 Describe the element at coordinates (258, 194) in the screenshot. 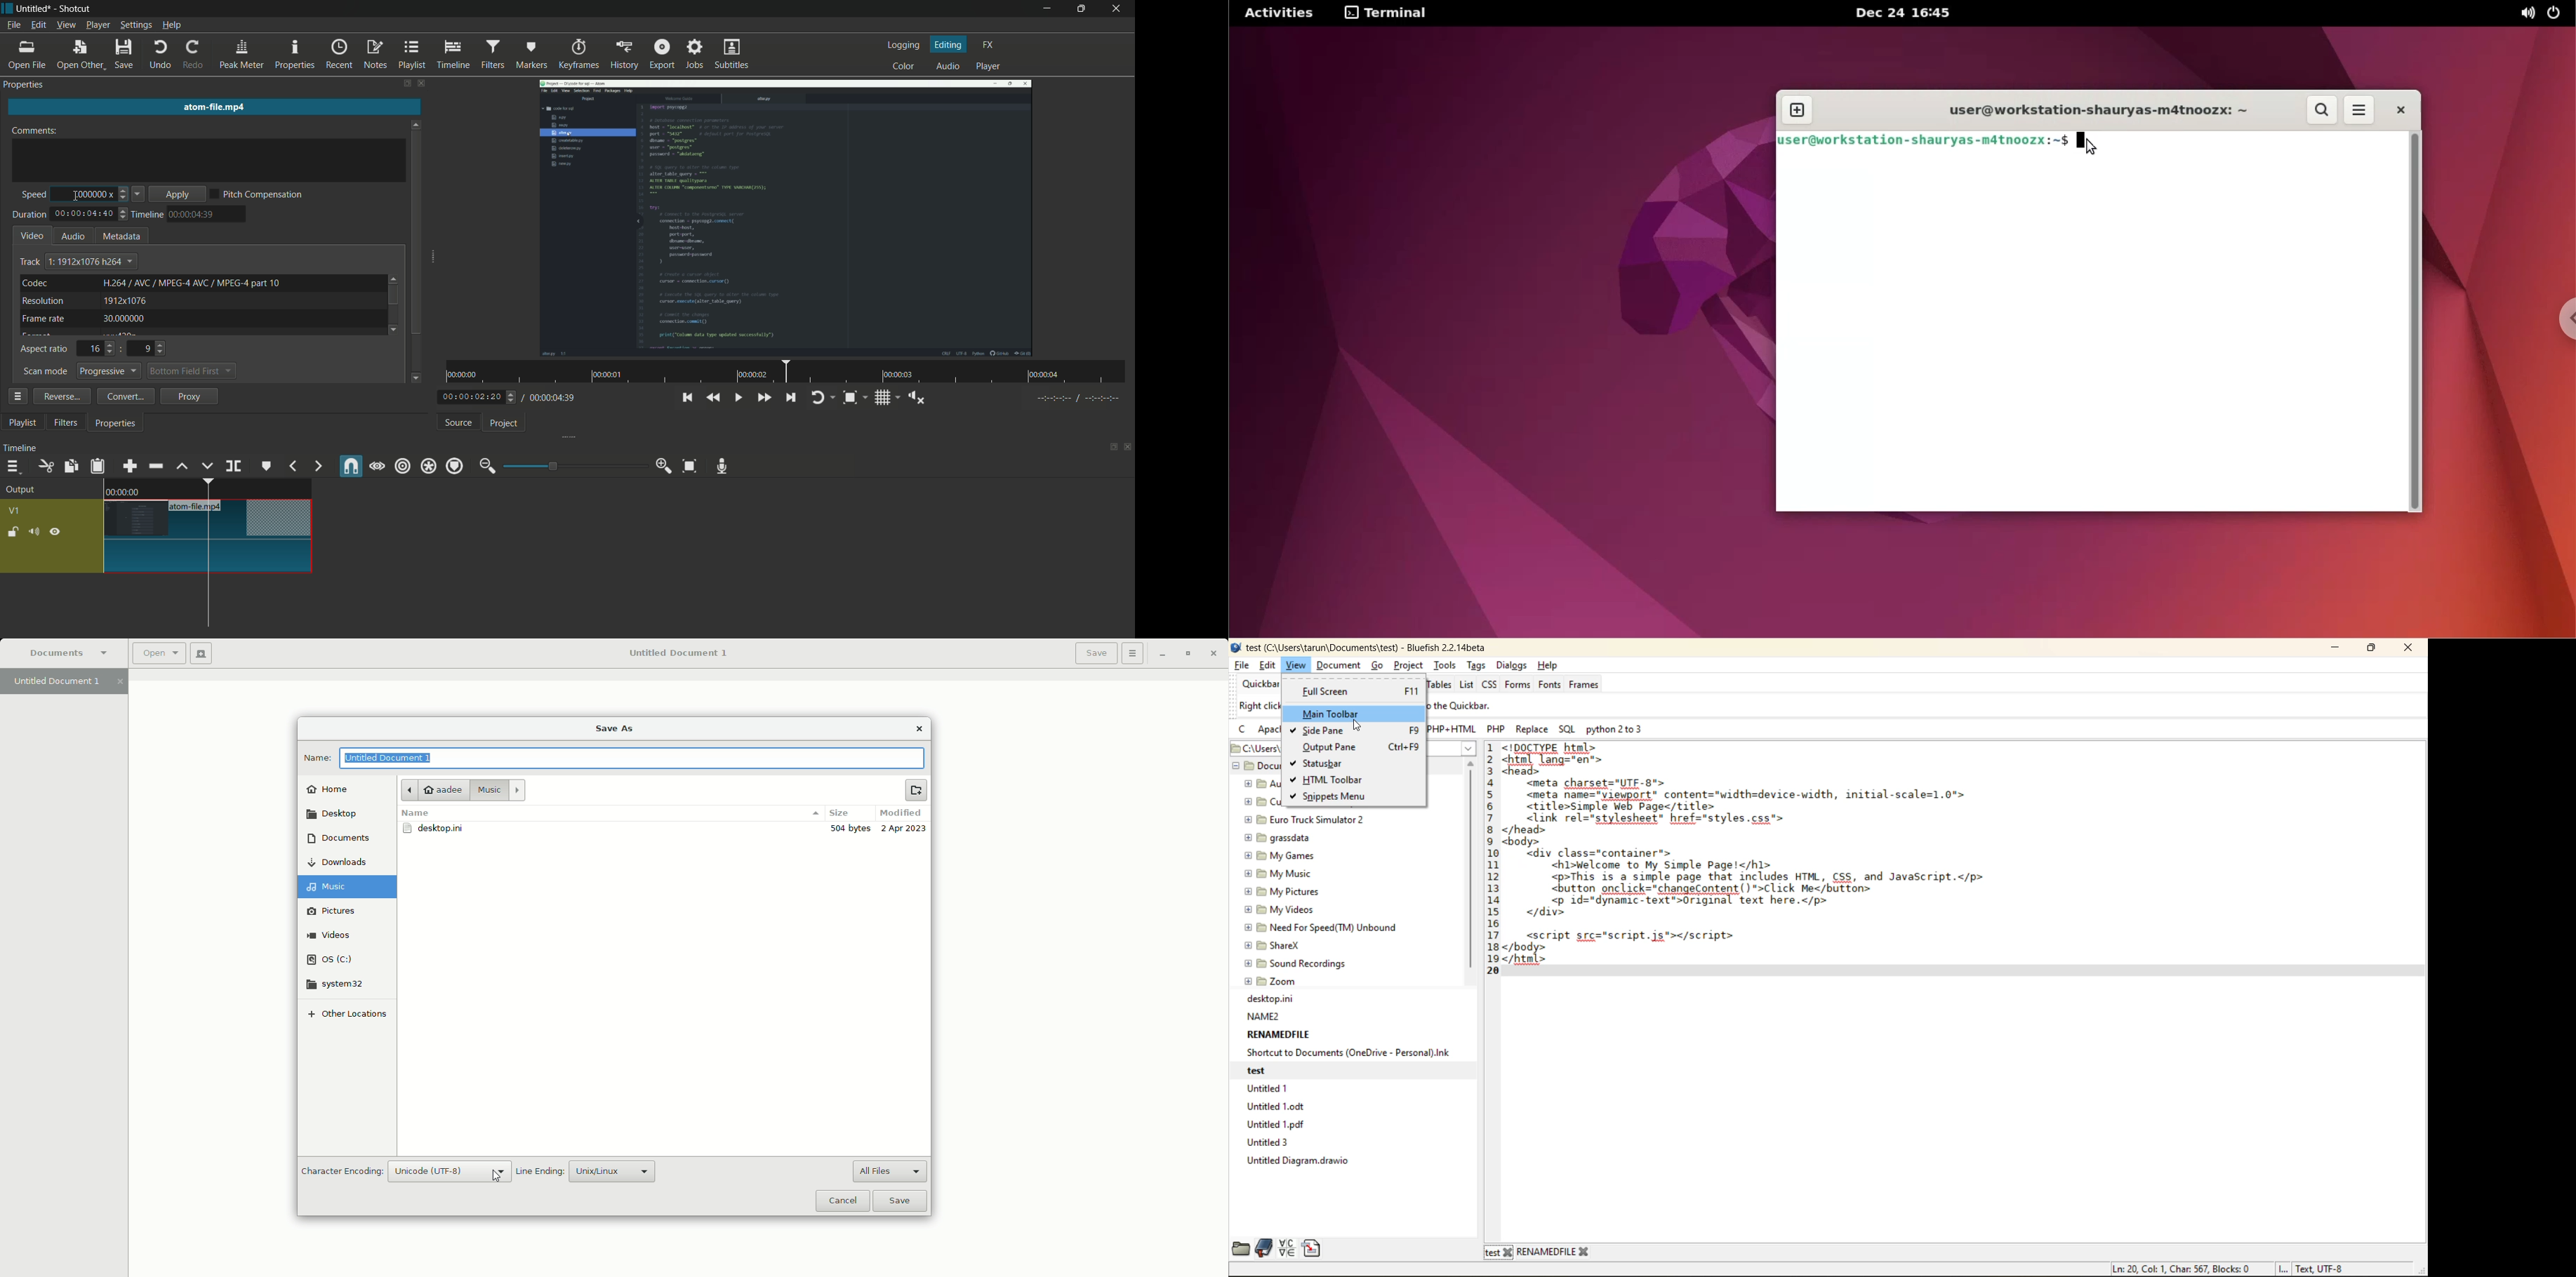

I see `pitch compensation` at that location.